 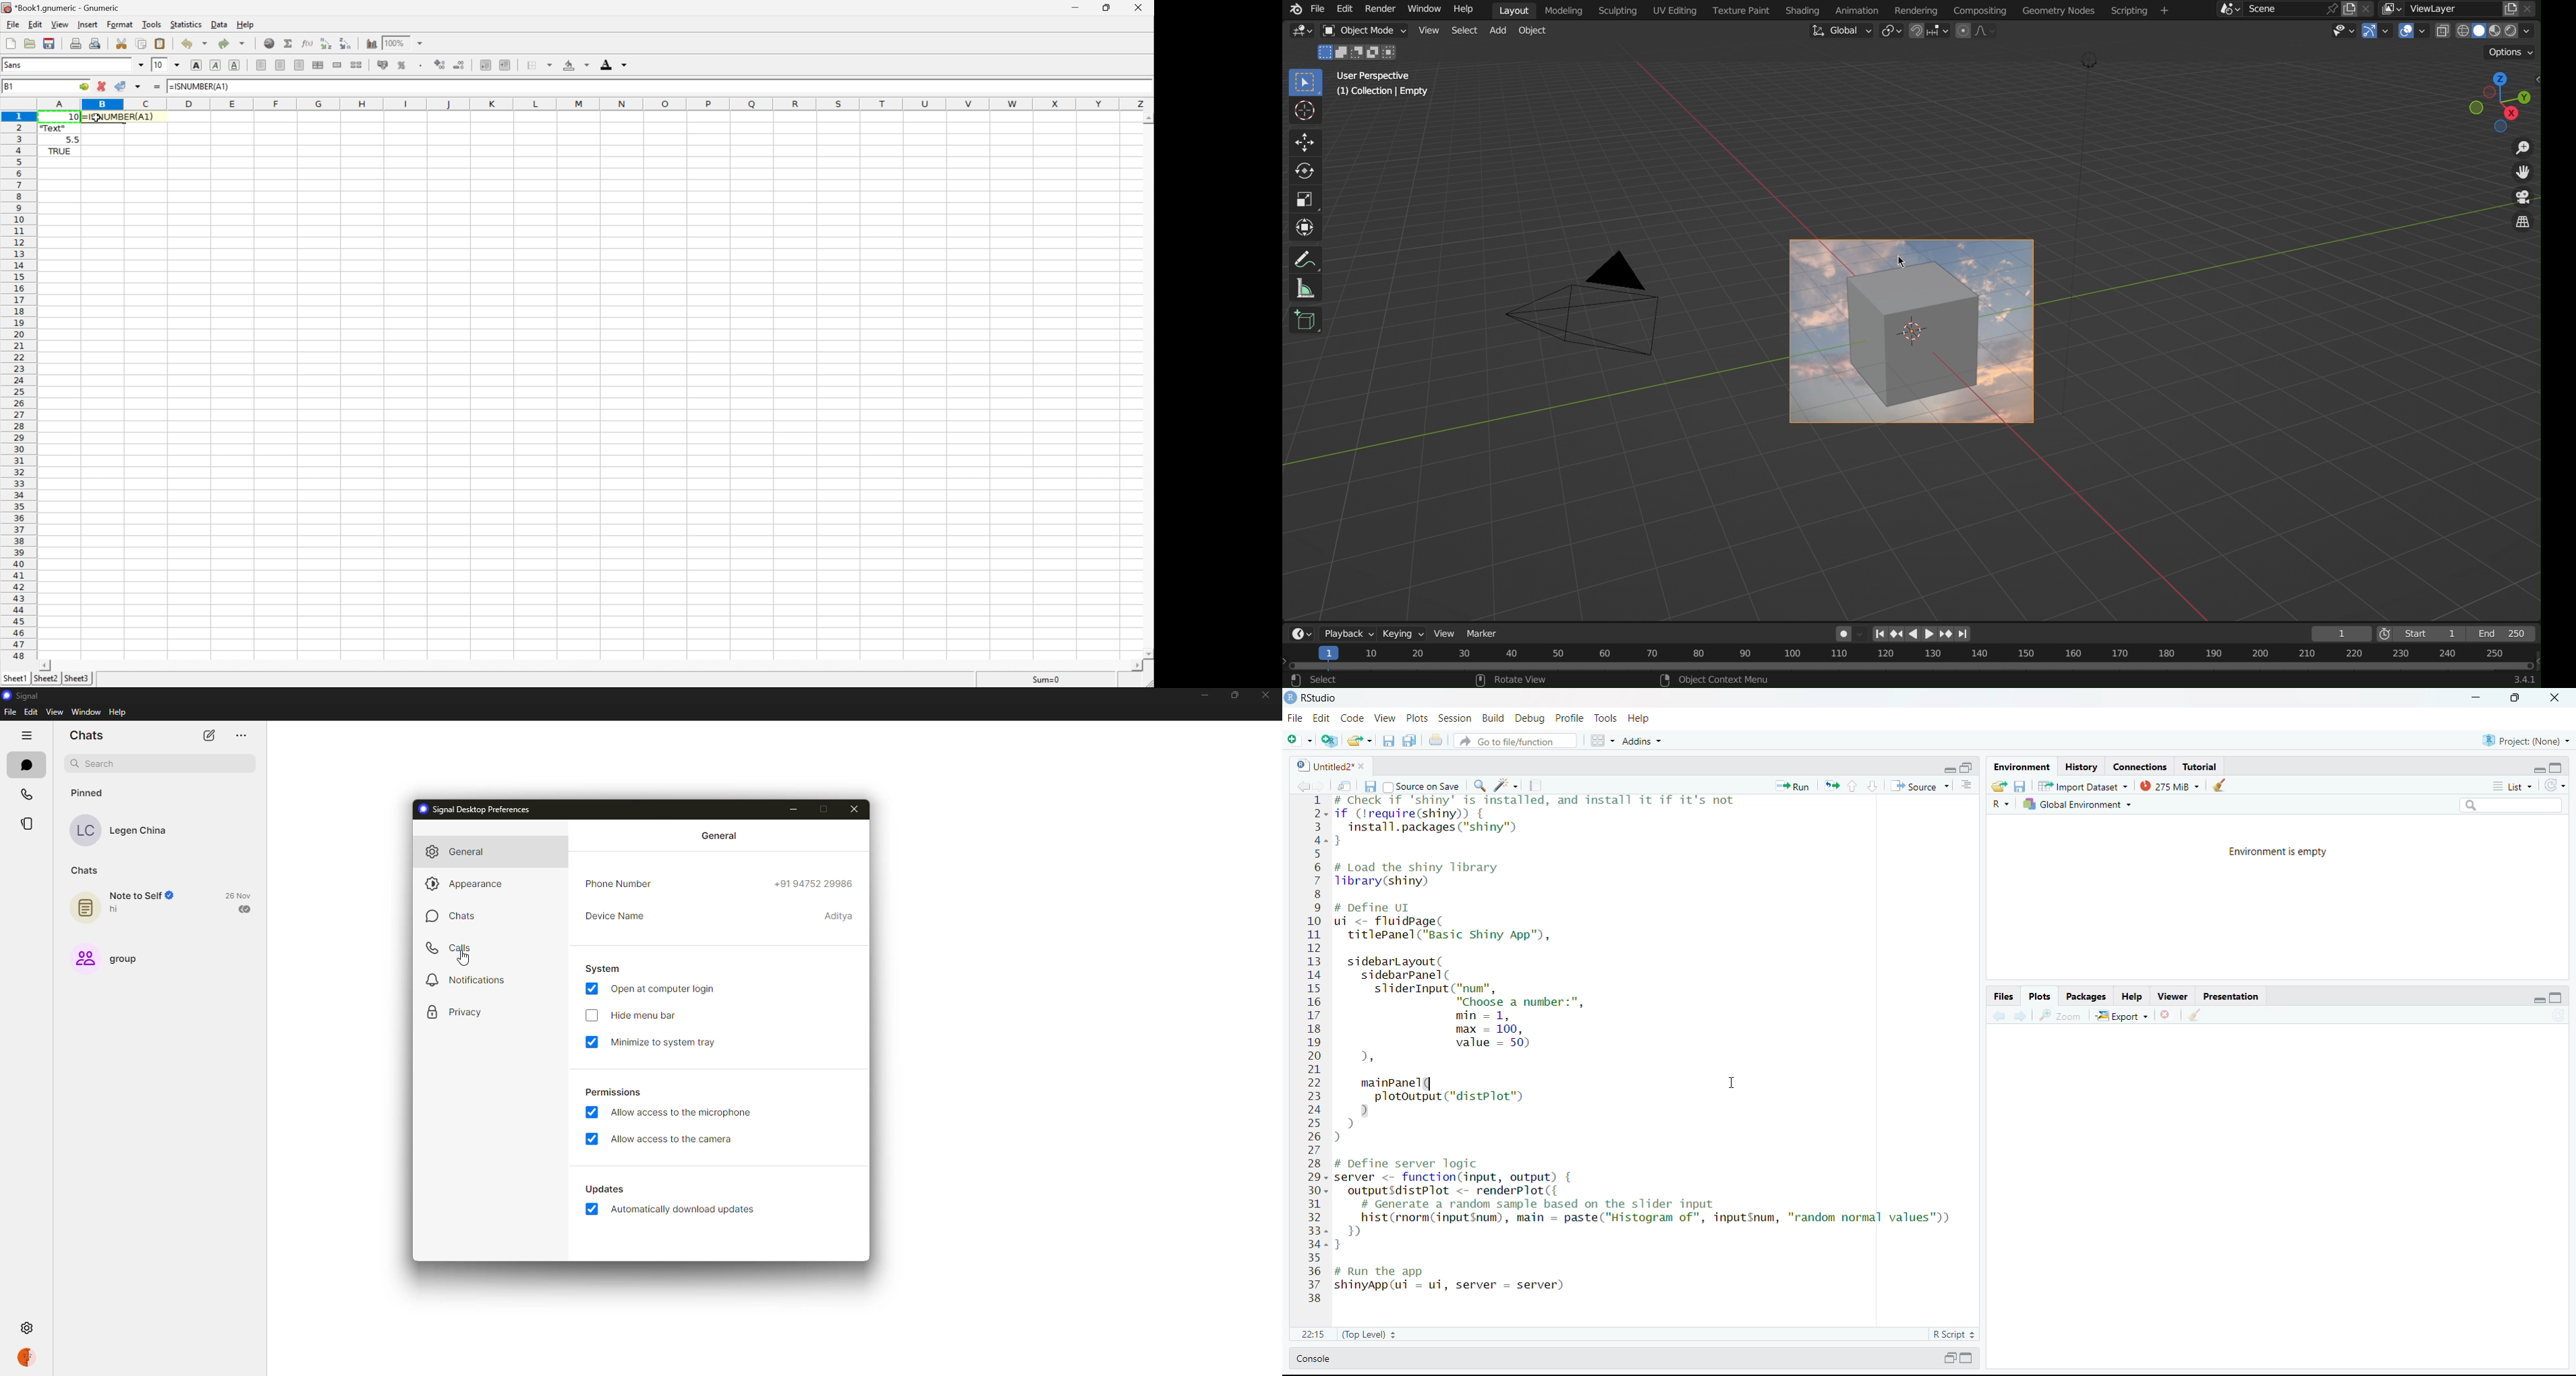 I want to click on Drop Down, so click(x=419, y=42).